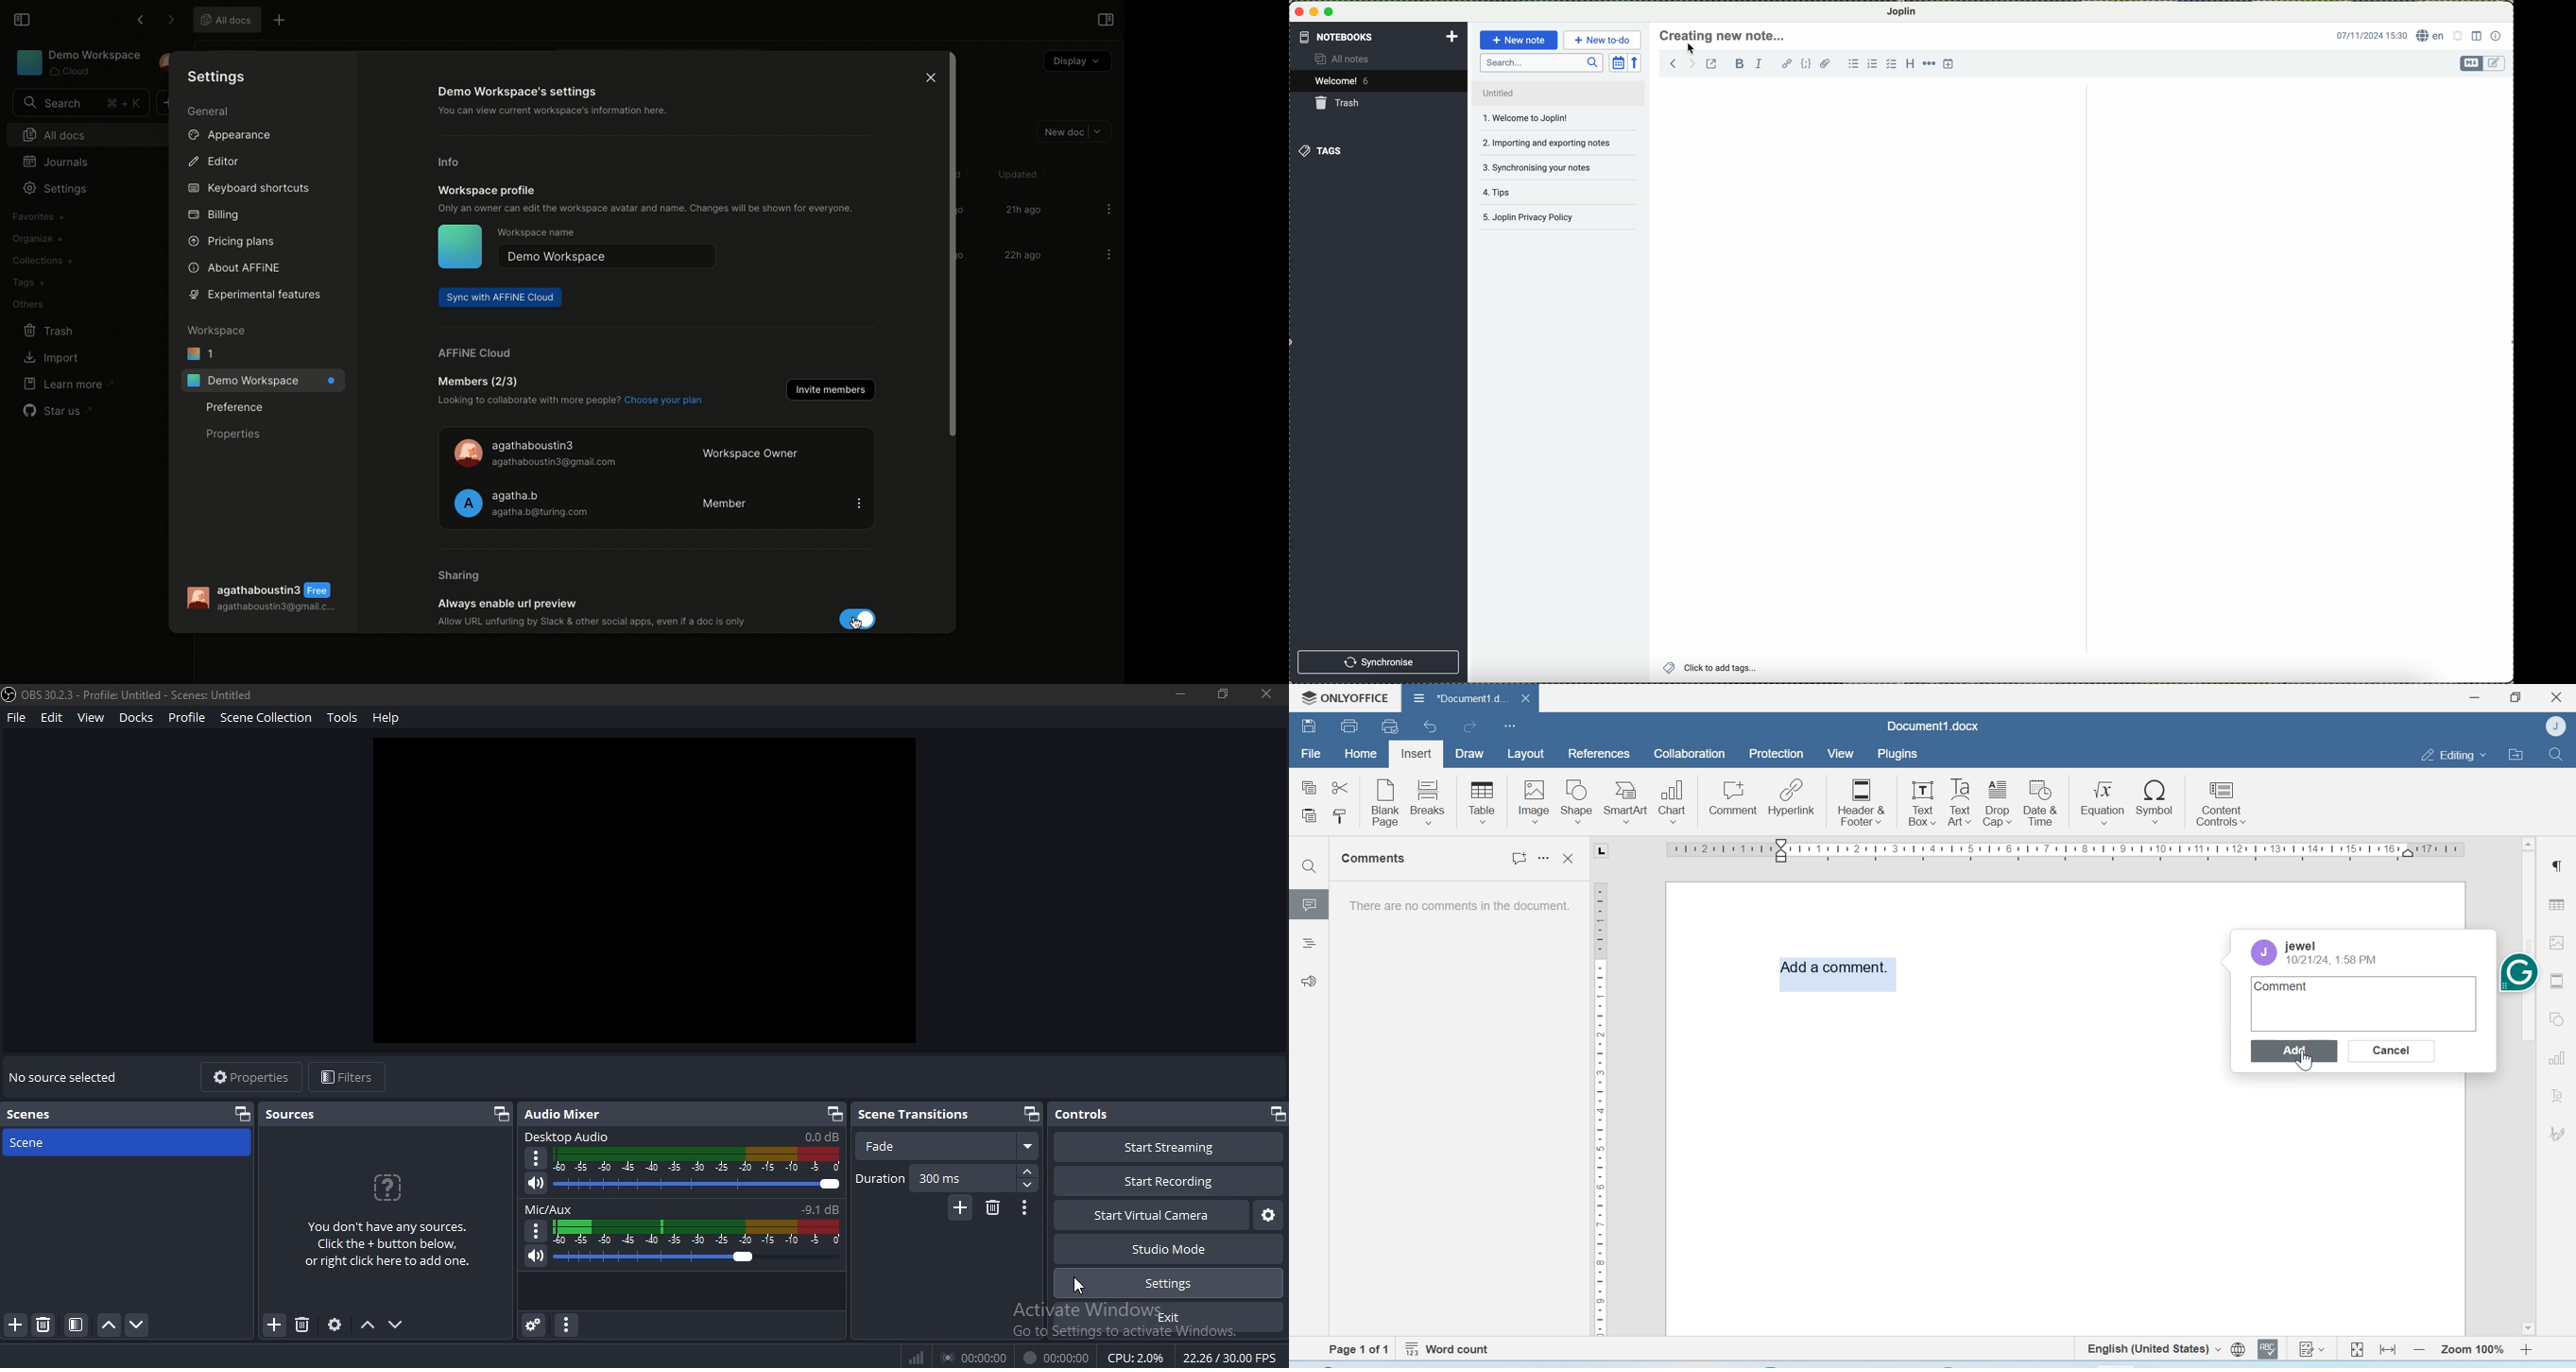 The image size is (2576, 1372). I want to click on , so click(1025, 1208).